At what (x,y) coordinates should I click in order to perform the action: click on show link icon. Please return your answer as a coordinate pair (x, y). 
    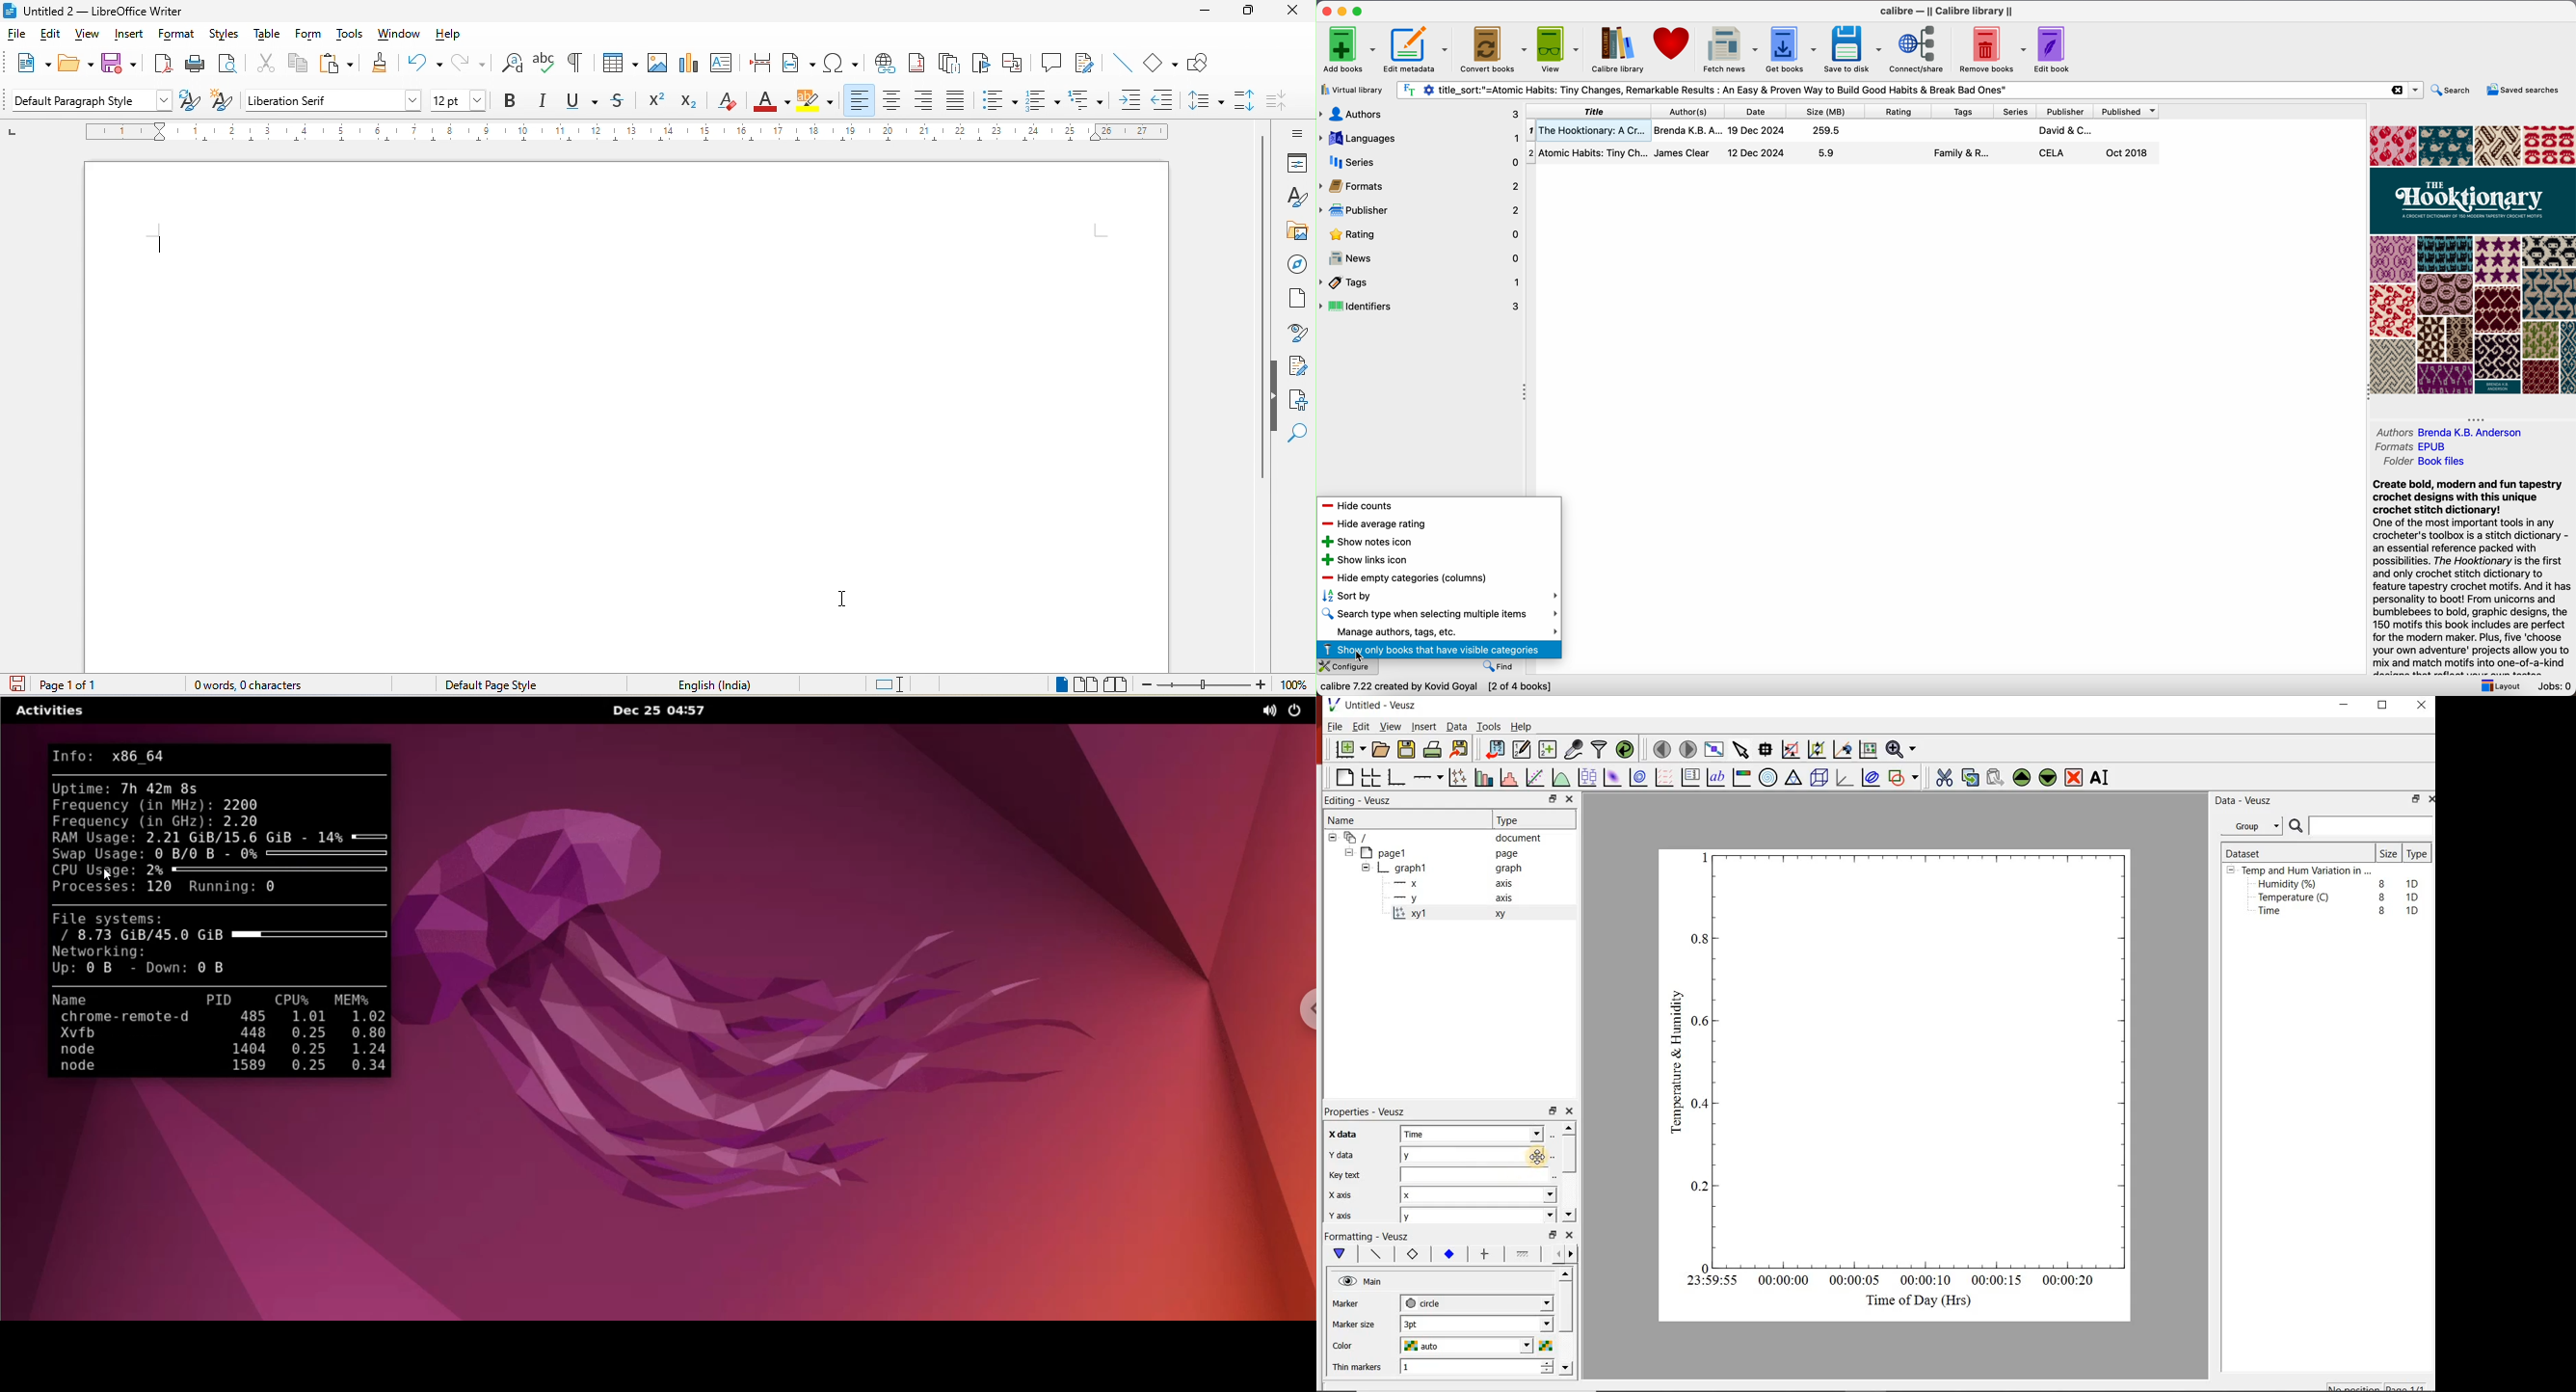
    Looking at the image, I should click on (1364, 559).